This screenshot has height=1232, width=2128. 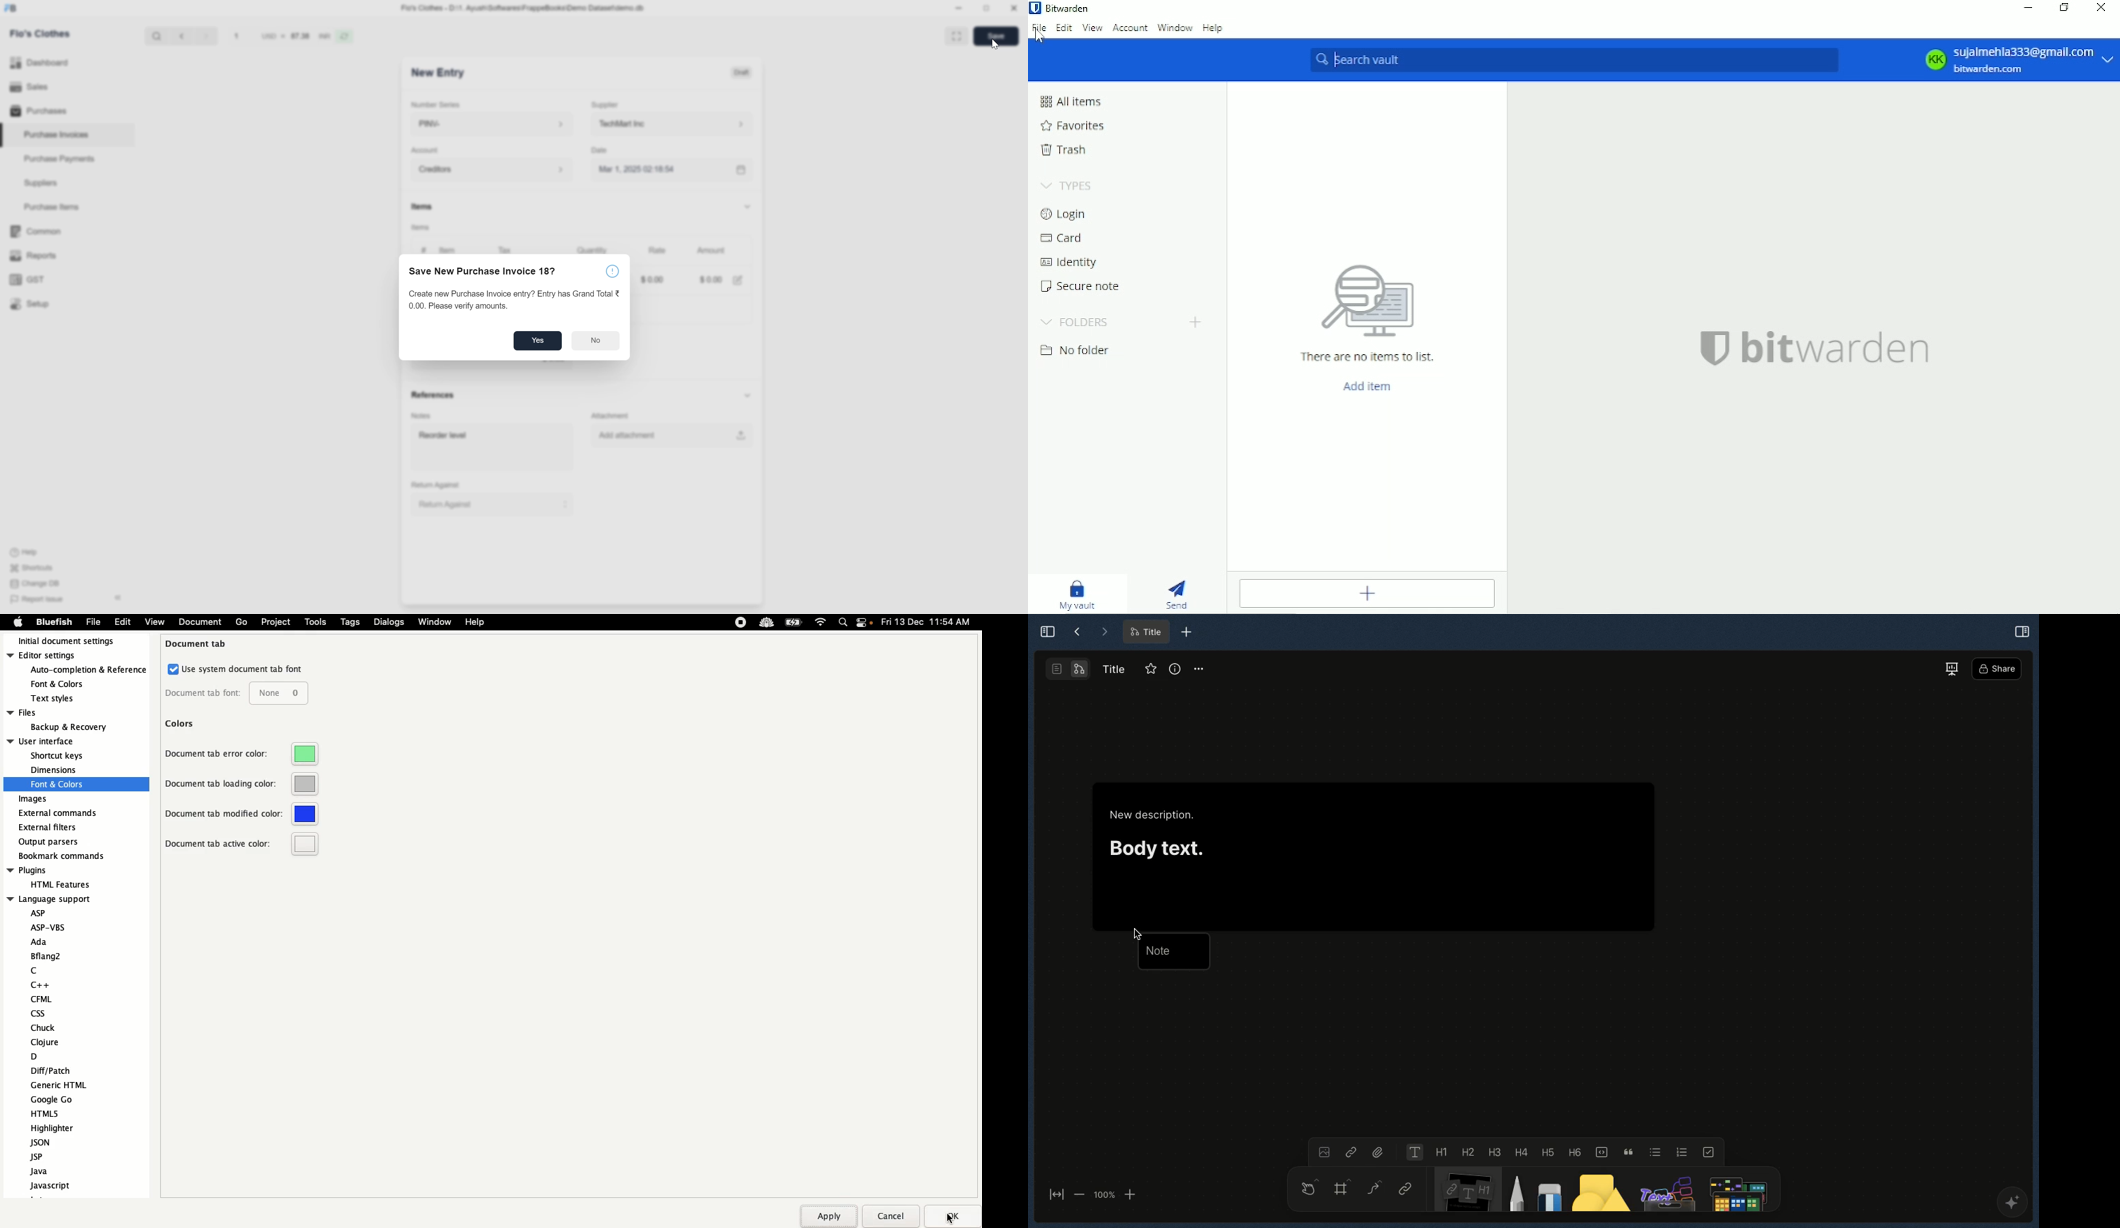 I want to click on document, so click(x=199, y=623).